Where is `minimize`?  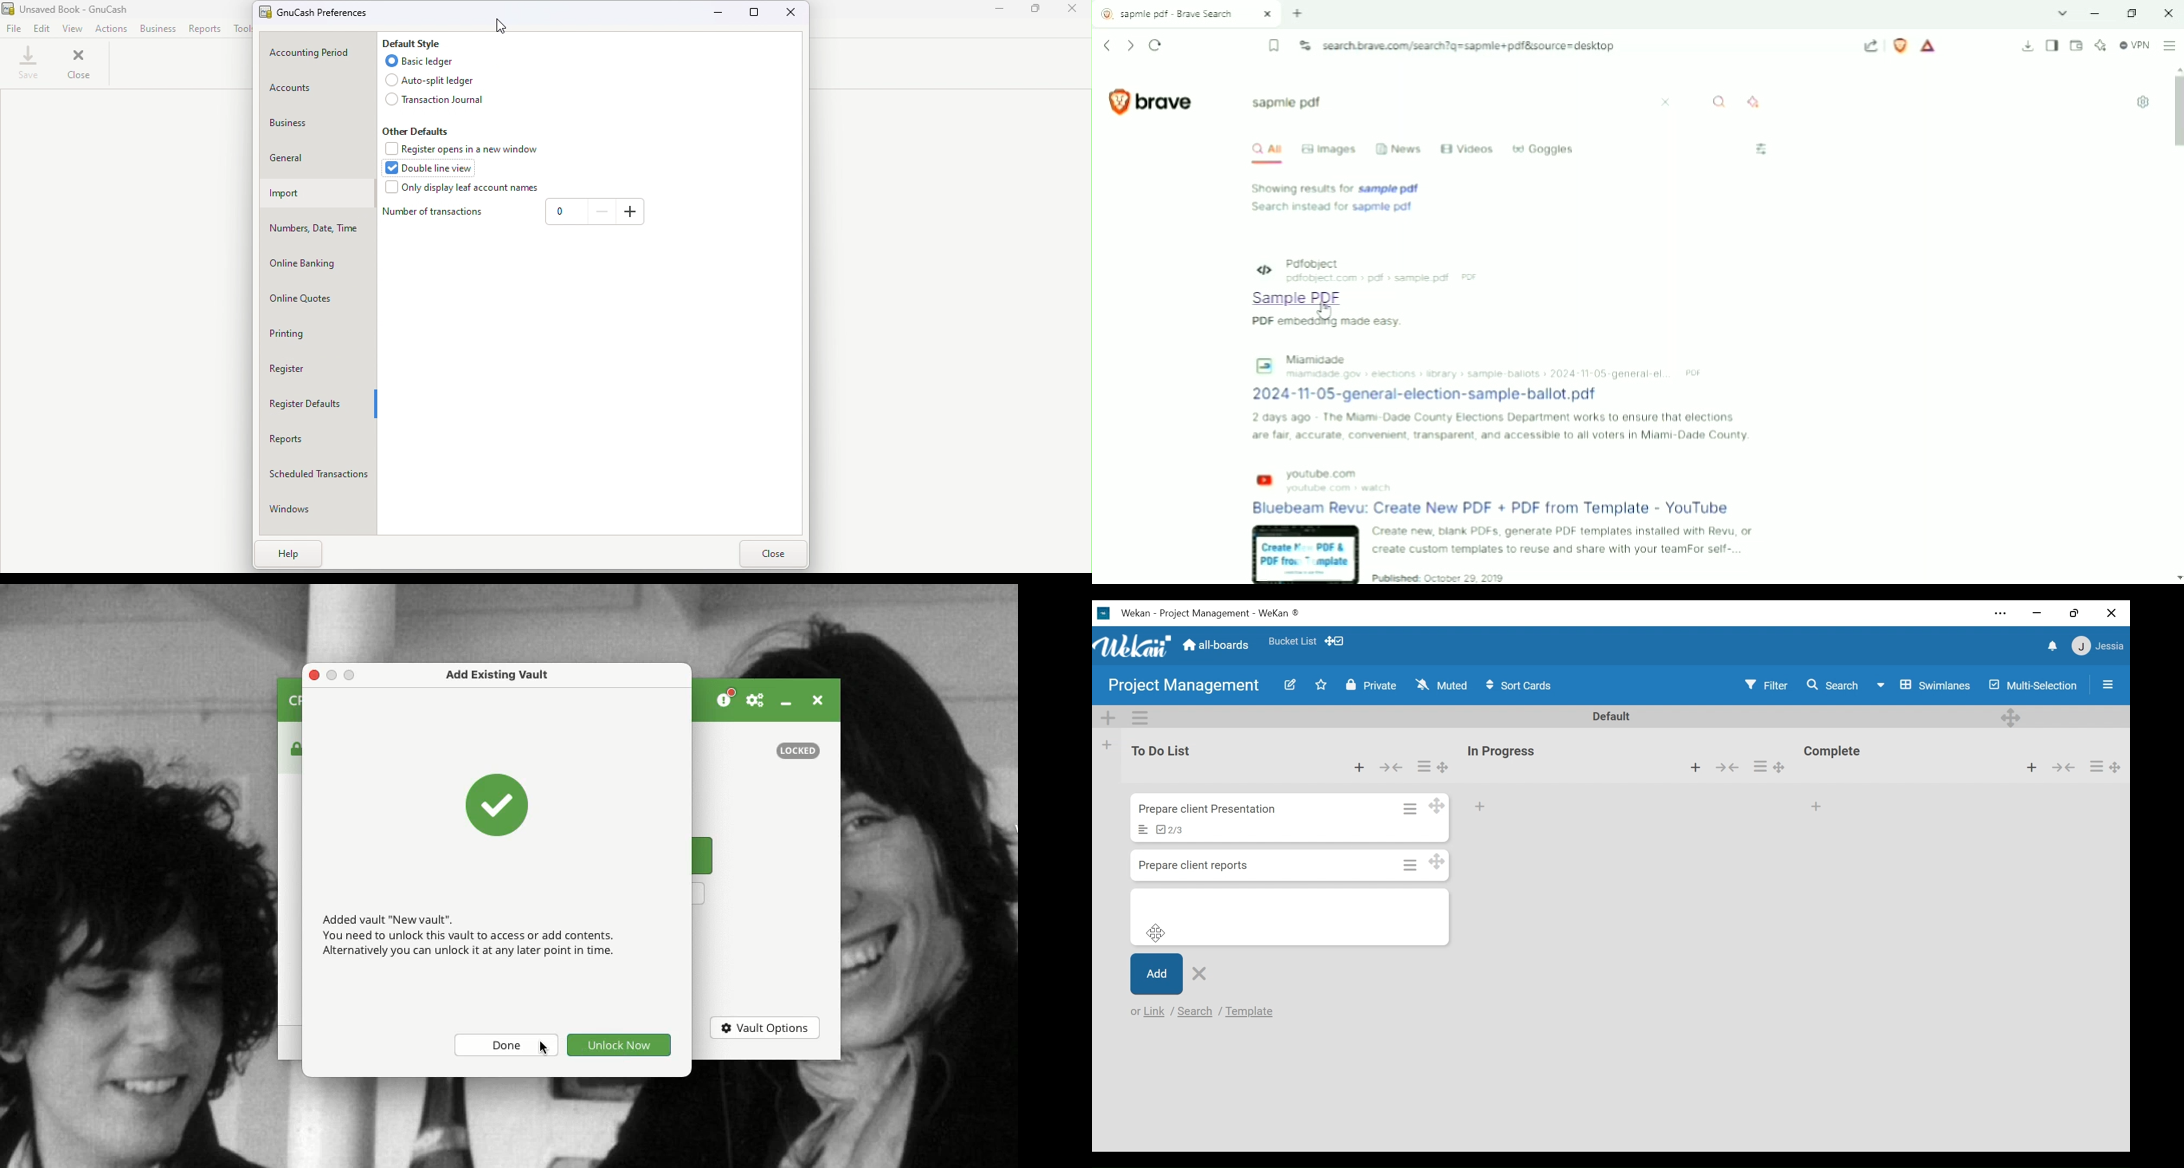 minimize is located at coordinates (351, 674).